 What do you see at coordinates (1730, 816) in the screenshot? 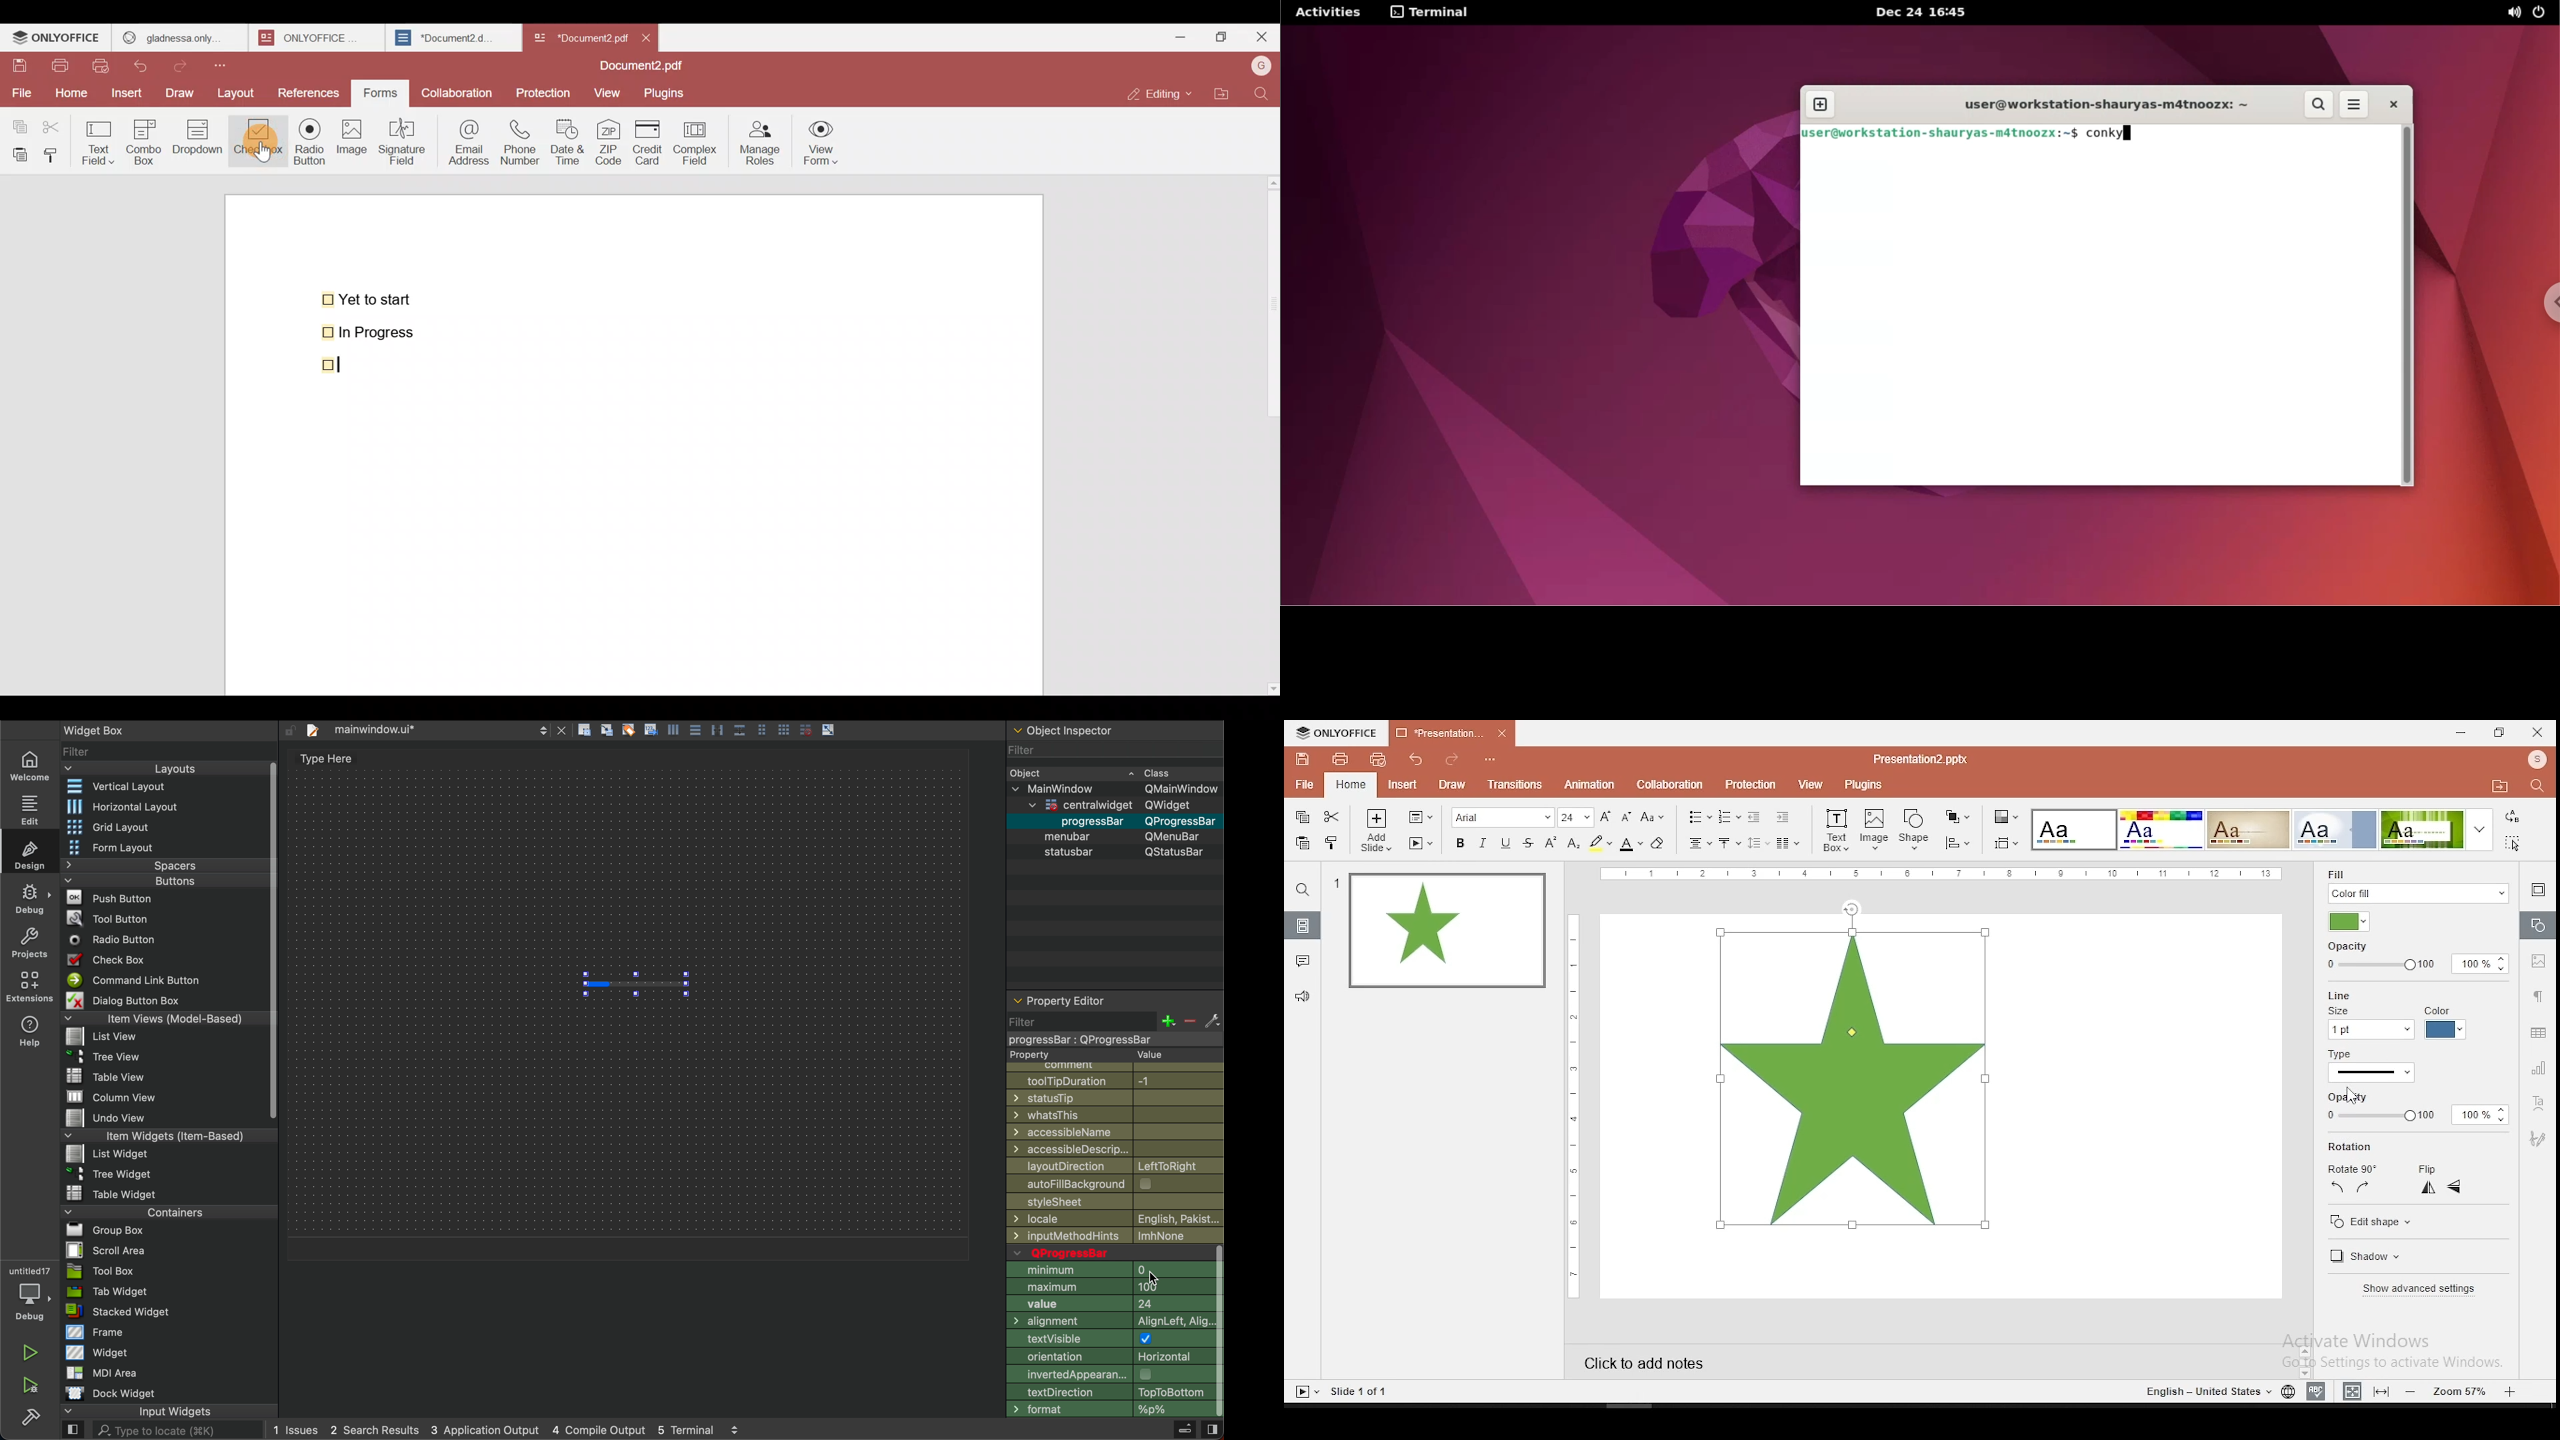
I see `numbering` at bounding box center [1730, 816].